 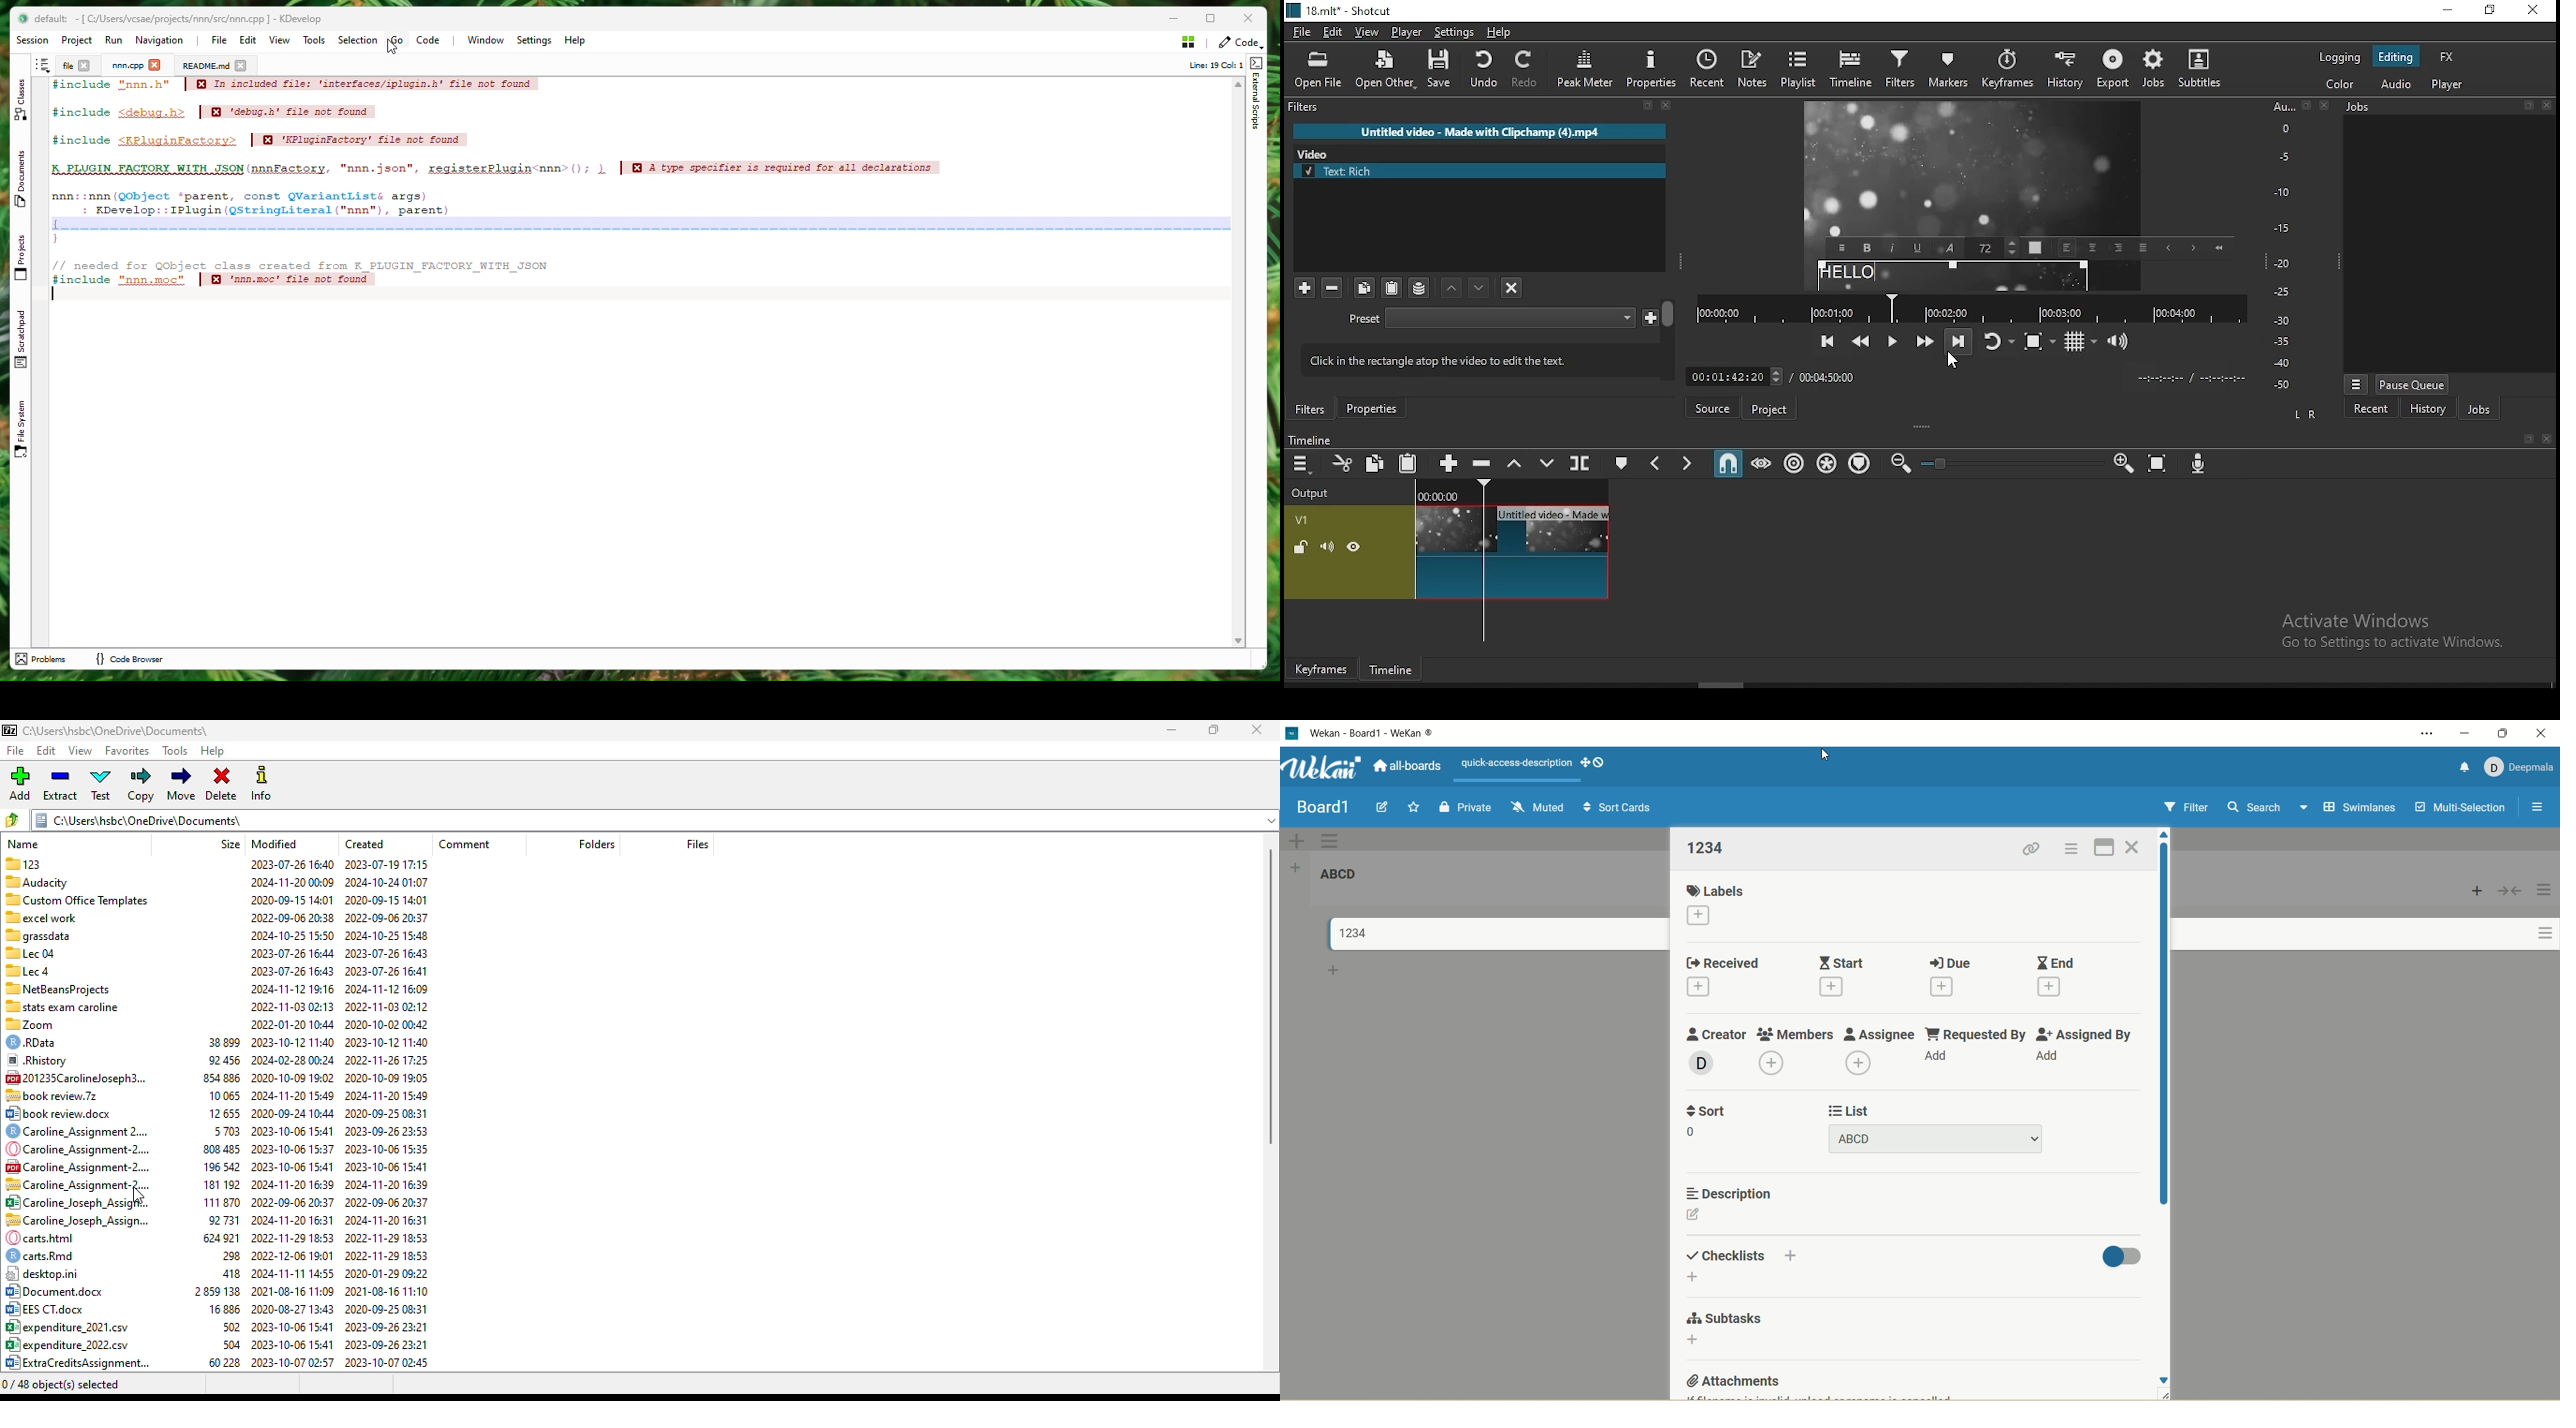 I want to click on Bold, so click(x=1867, y=248).